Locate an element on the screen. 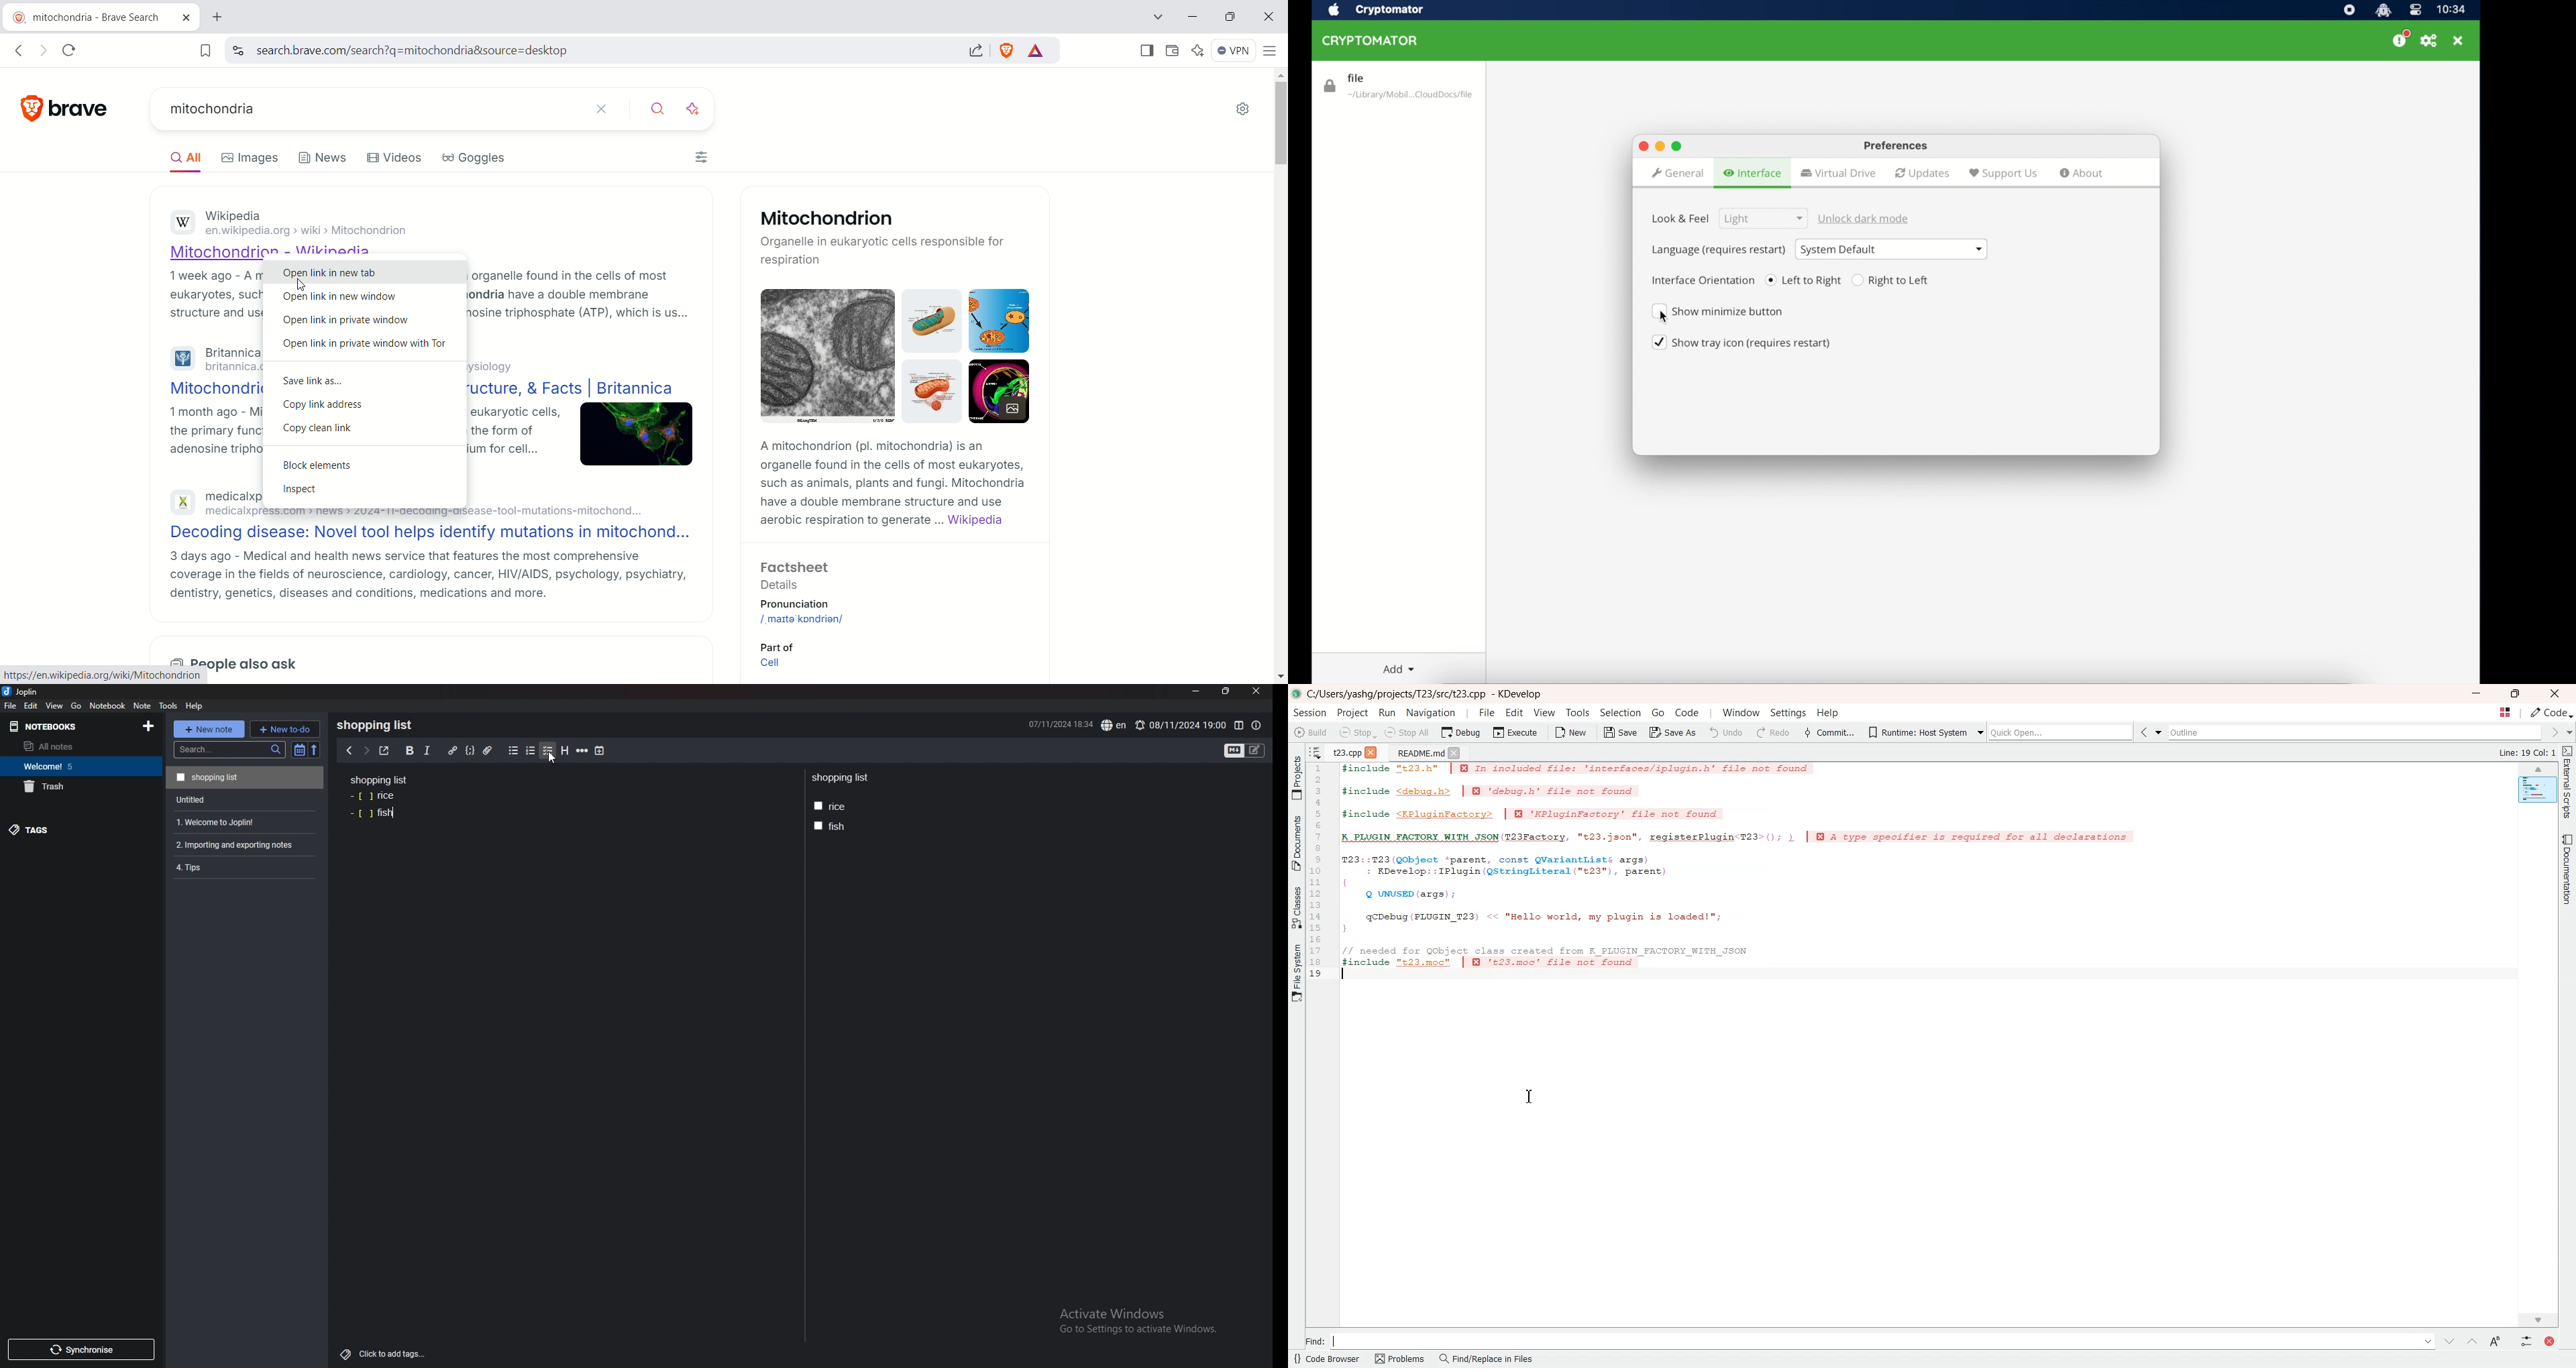 This screenshot has height=1372, width=2576. rice is located at coordinates (374, 797).